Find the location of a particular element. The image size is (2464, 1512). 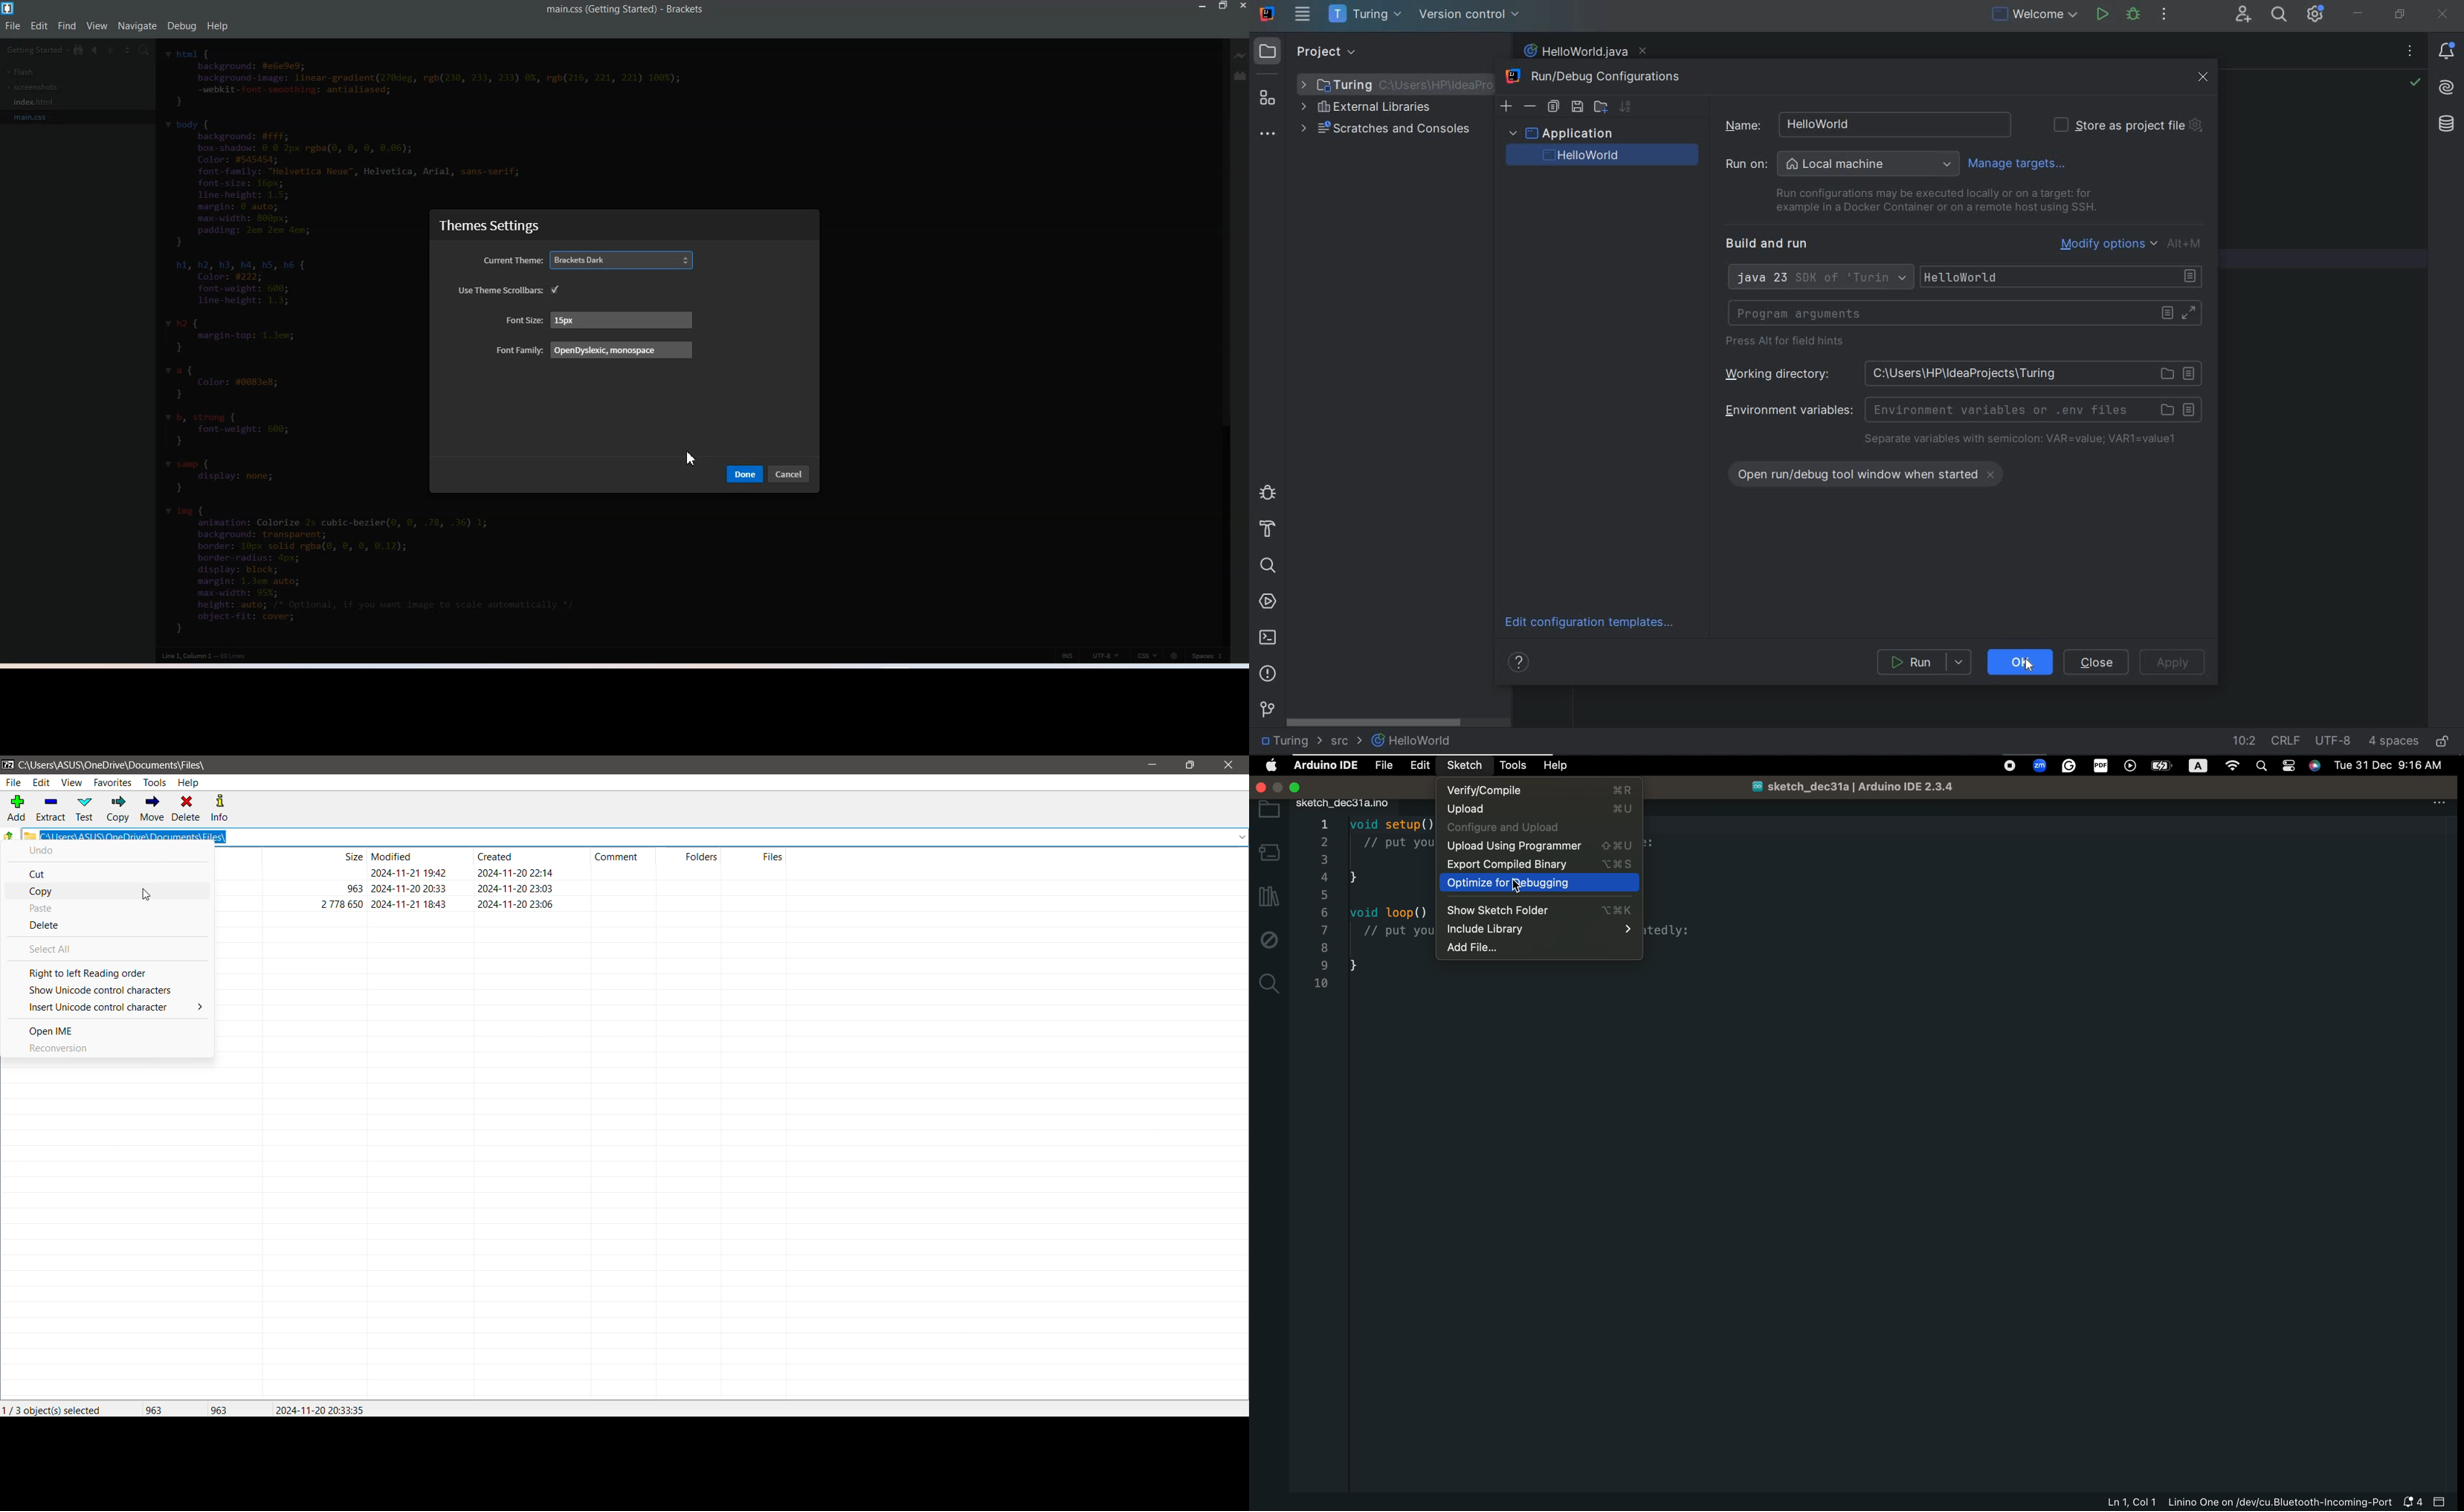

Build and Run is located at coordinates (1773, 244).